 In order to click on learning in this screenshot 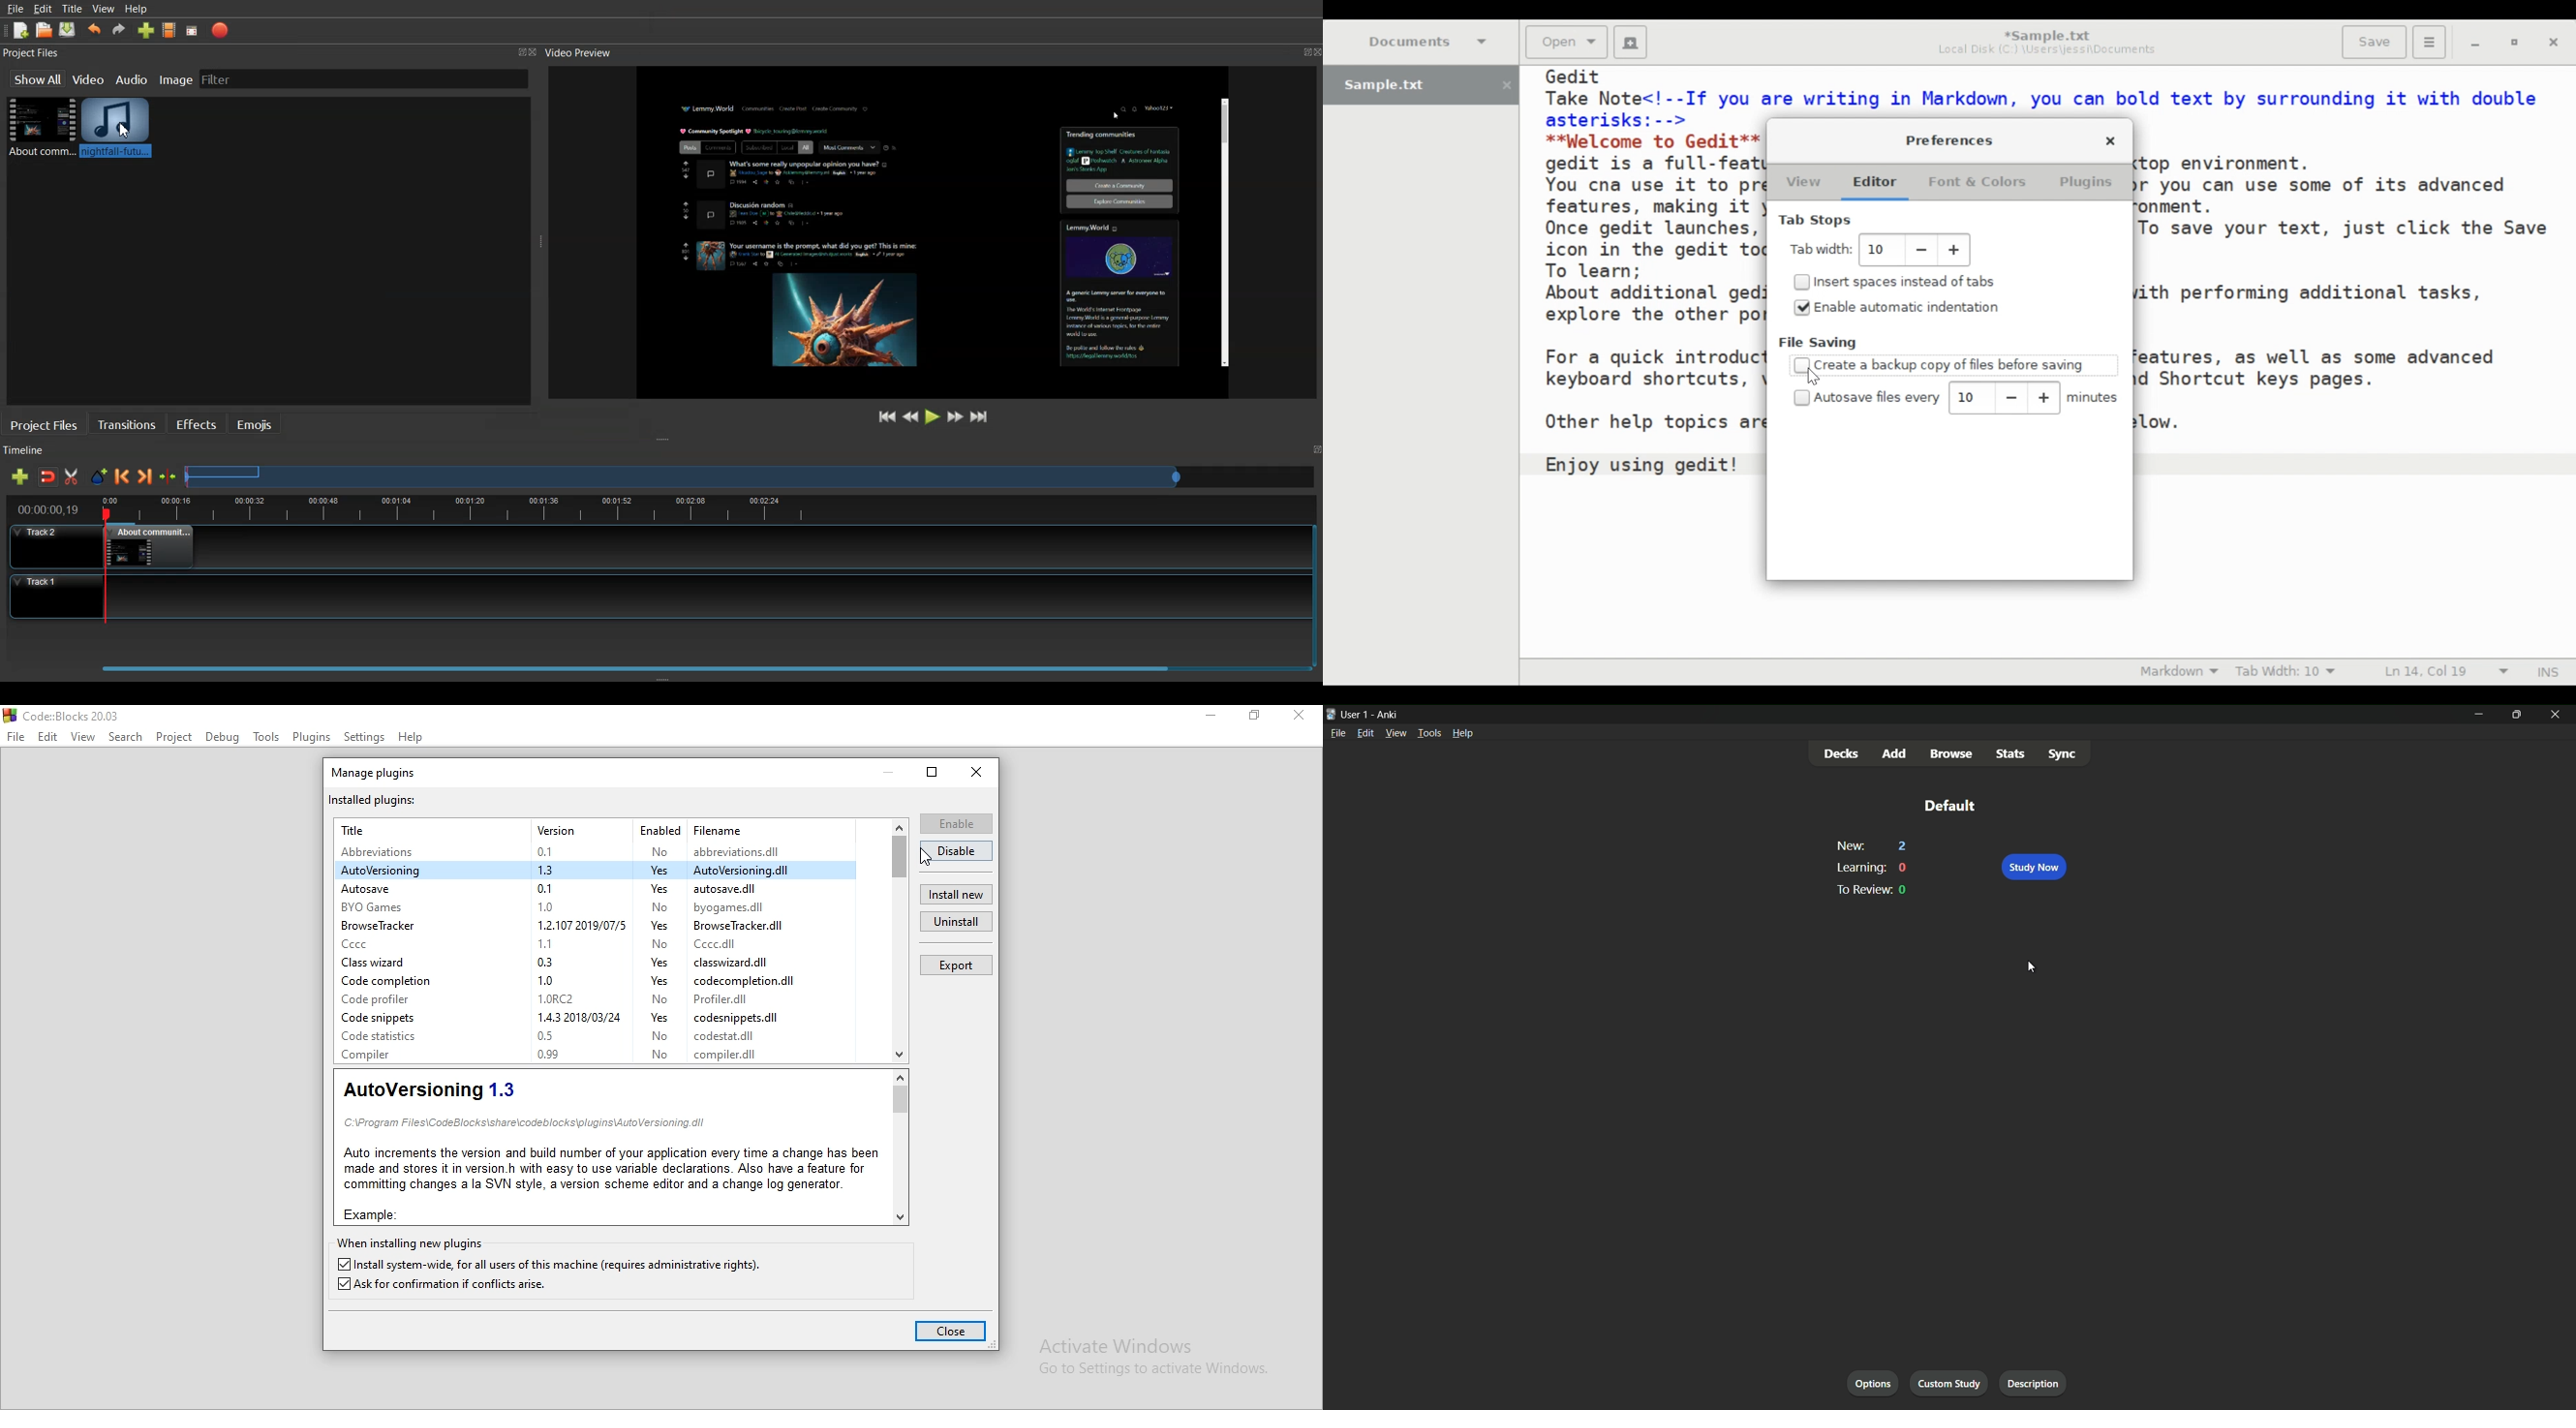, I will do `click(1857, 868)`.